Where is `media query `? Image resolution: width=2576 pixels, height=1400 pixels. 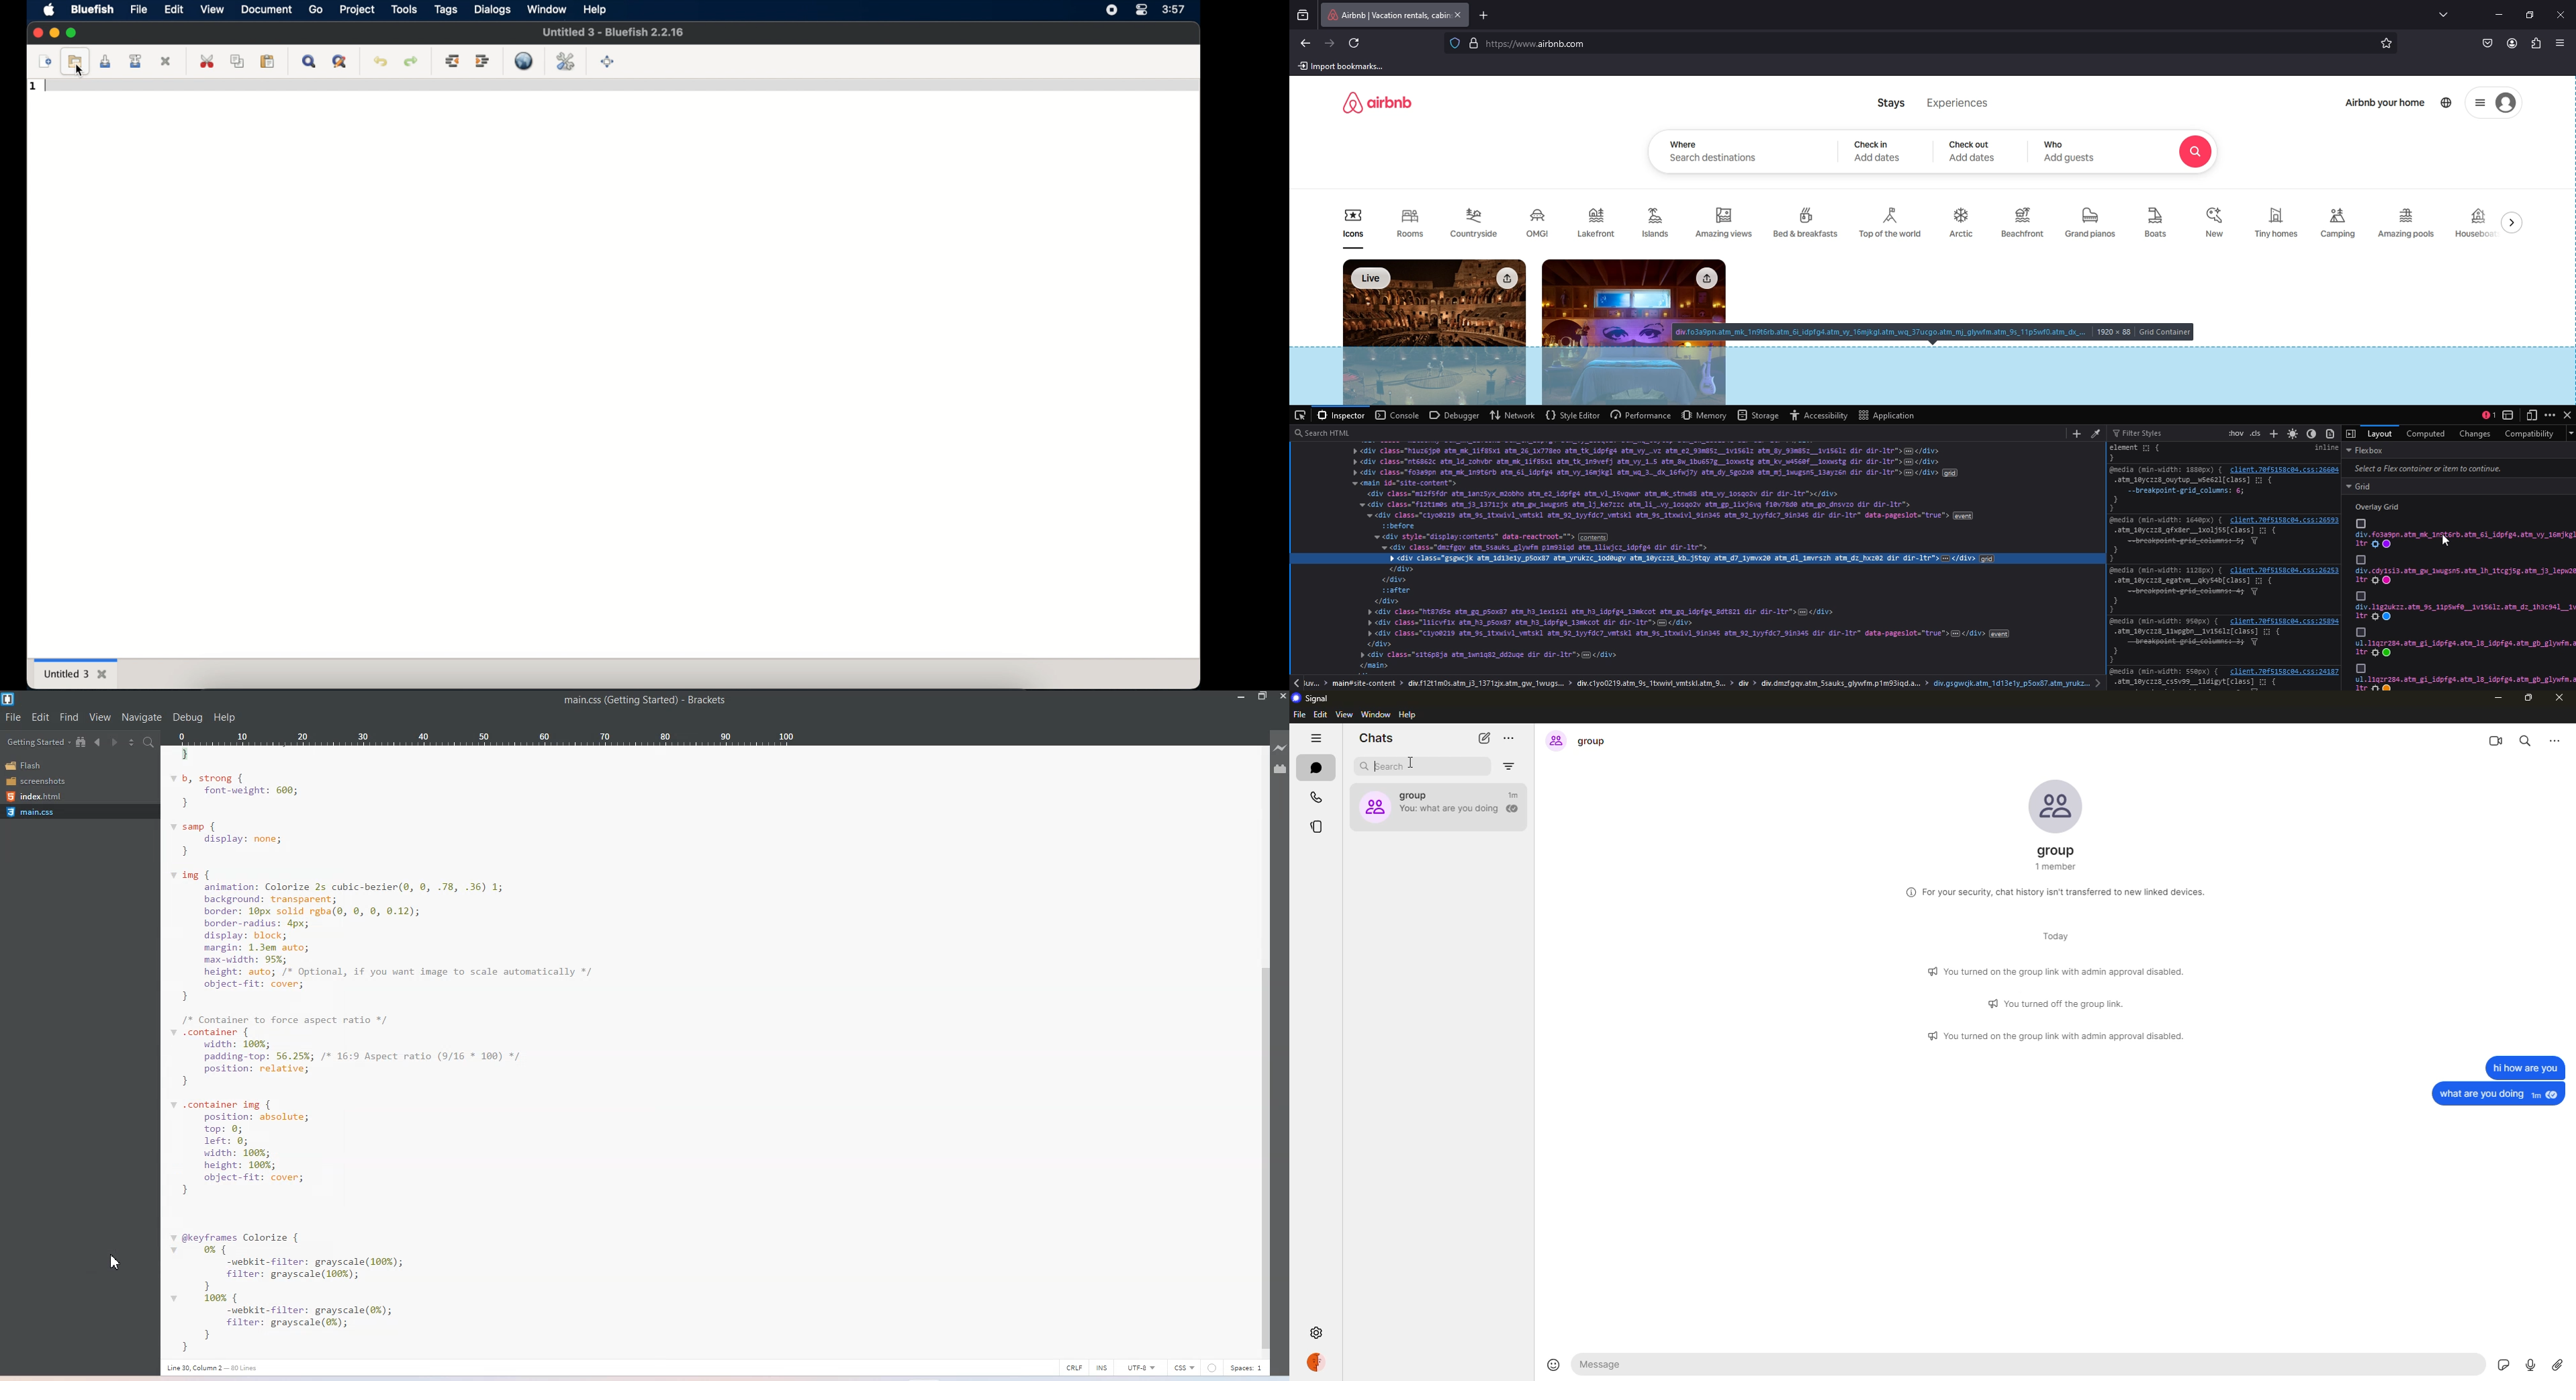
media query  is located at coordinates (2163, 469).